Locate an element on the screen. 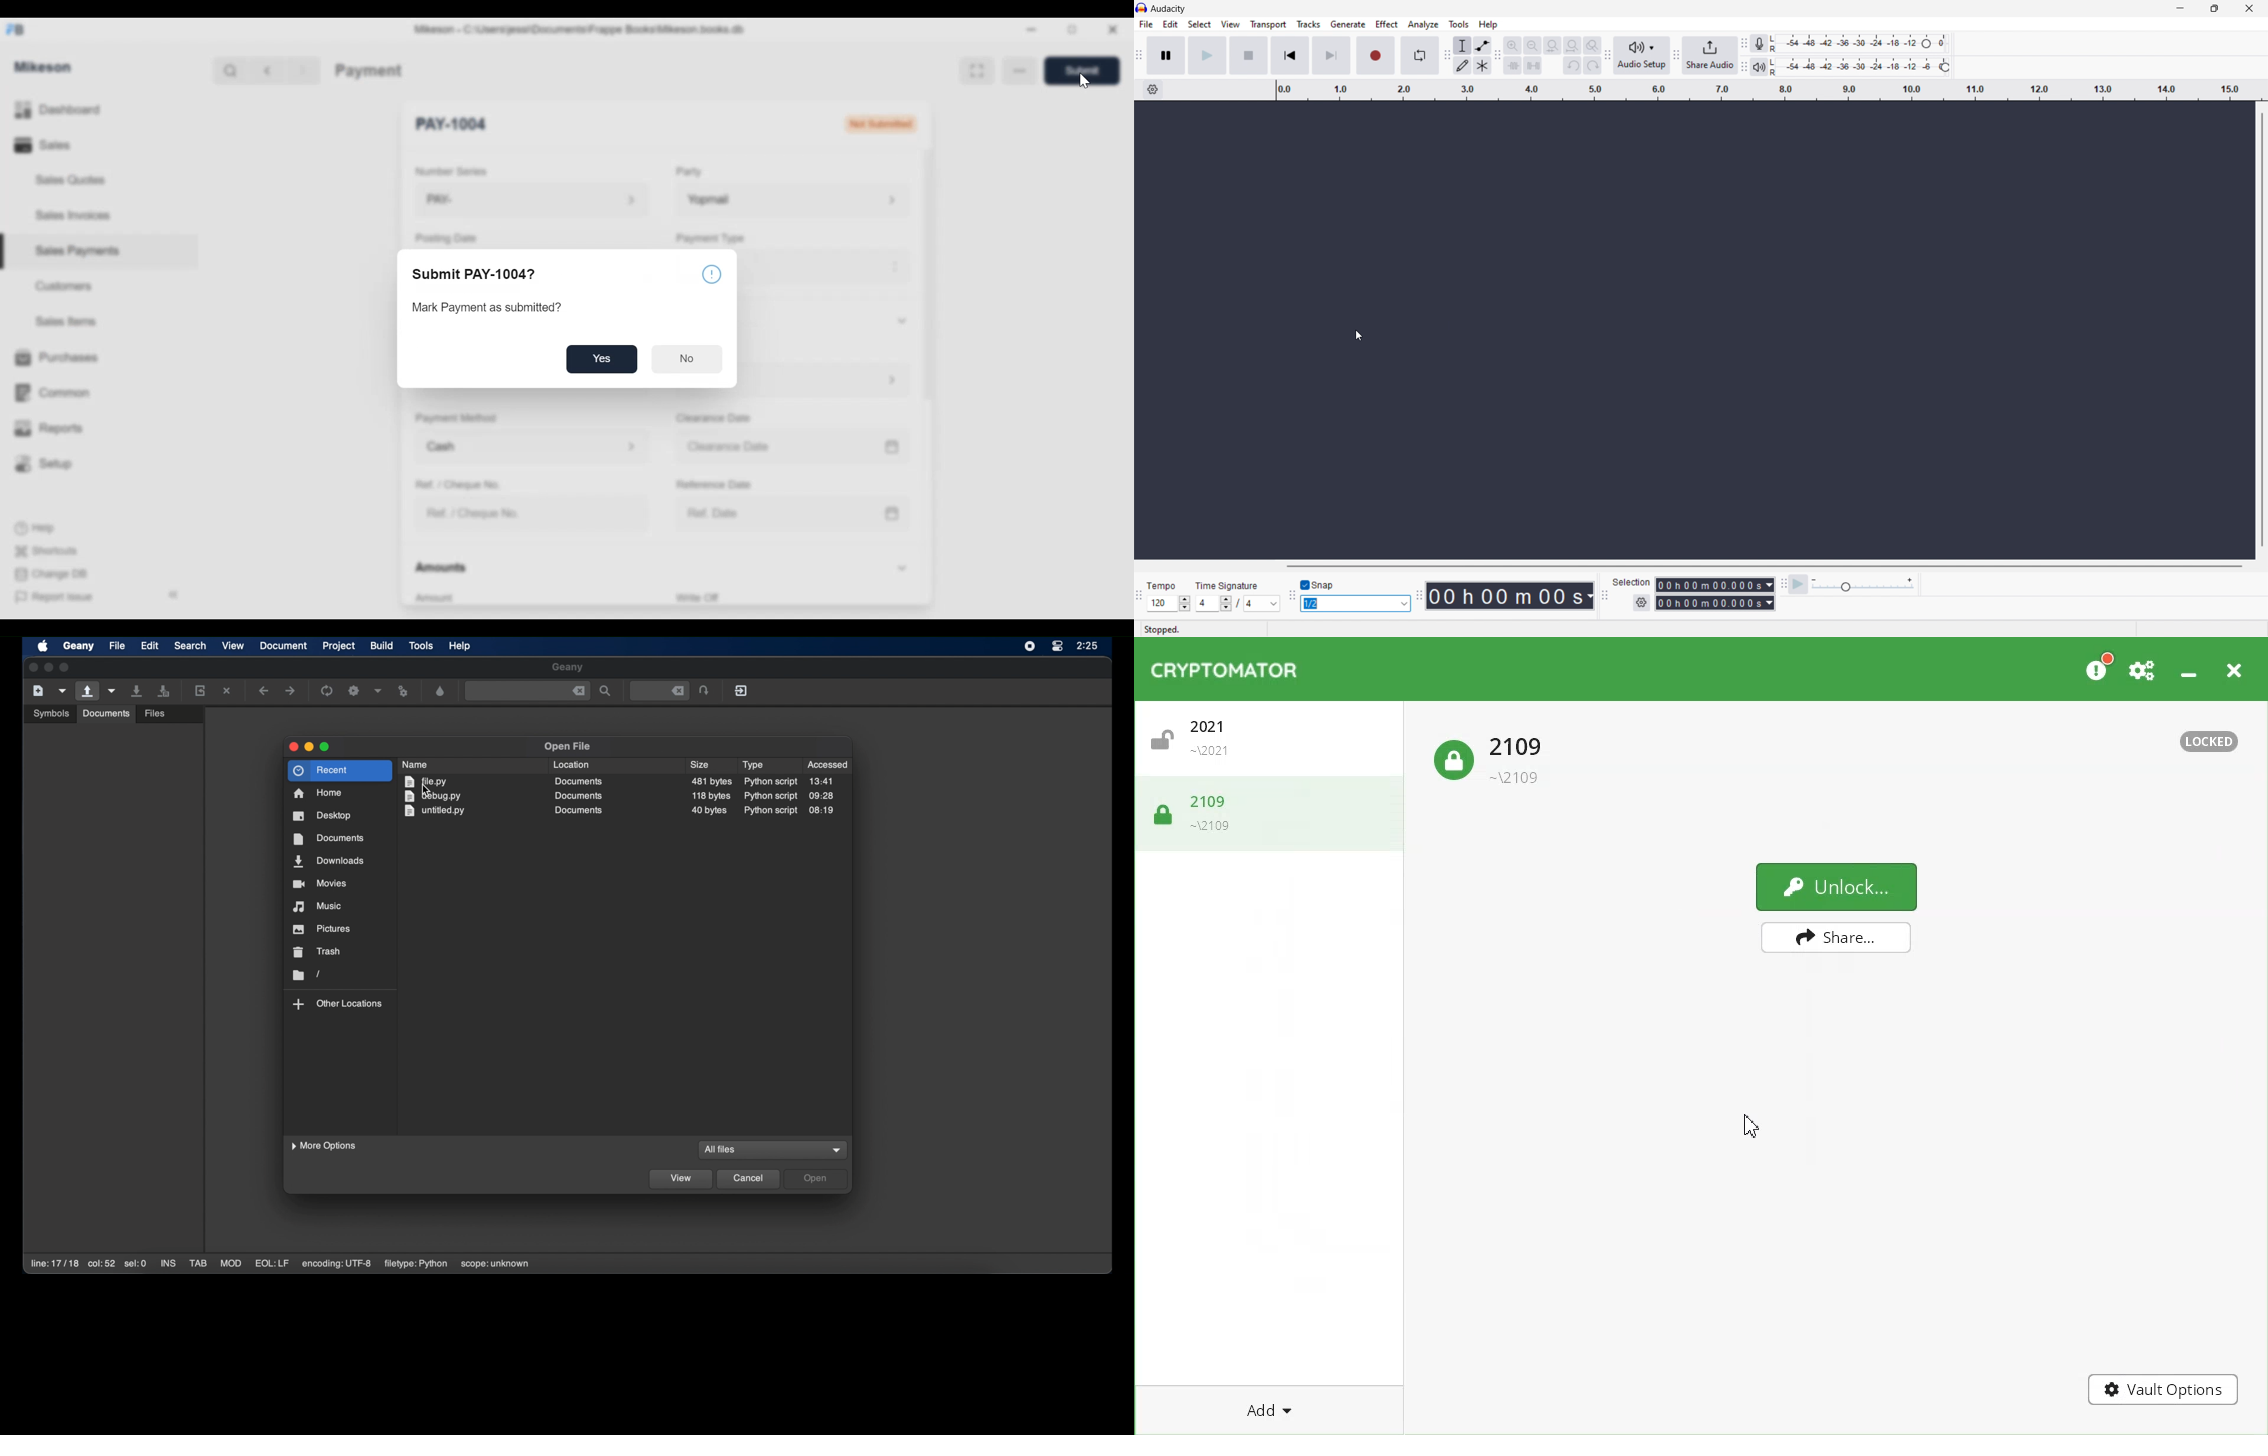 This screenshot has height=1456, width=2268. effect is located at coordinates (1387, 24).